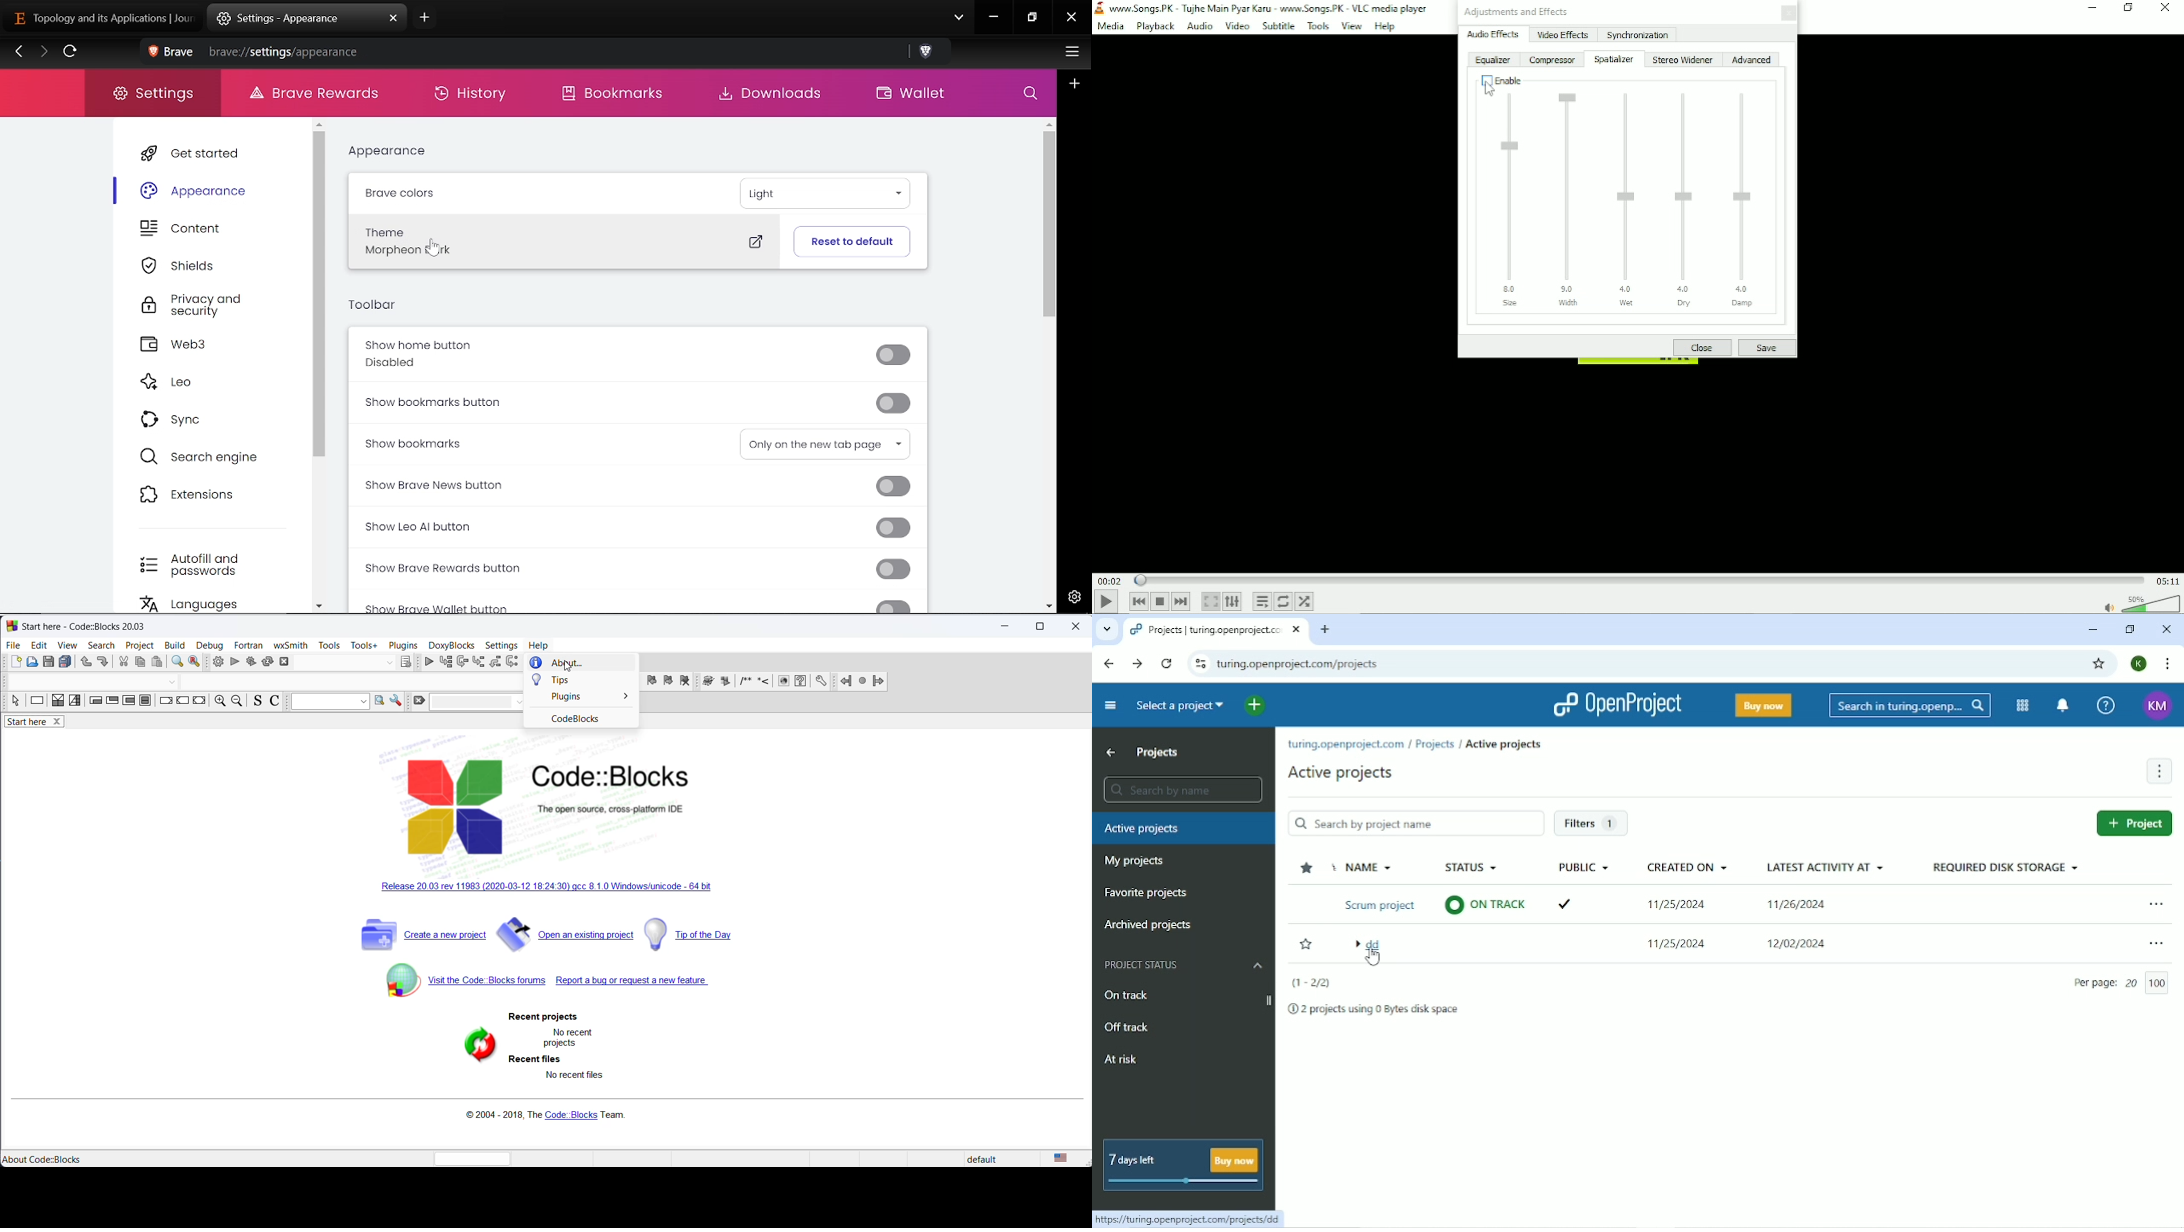  What do you see at coordinates (239, 701) in the screenshot?
I see `zoom out` at bounding box center [239, 701].